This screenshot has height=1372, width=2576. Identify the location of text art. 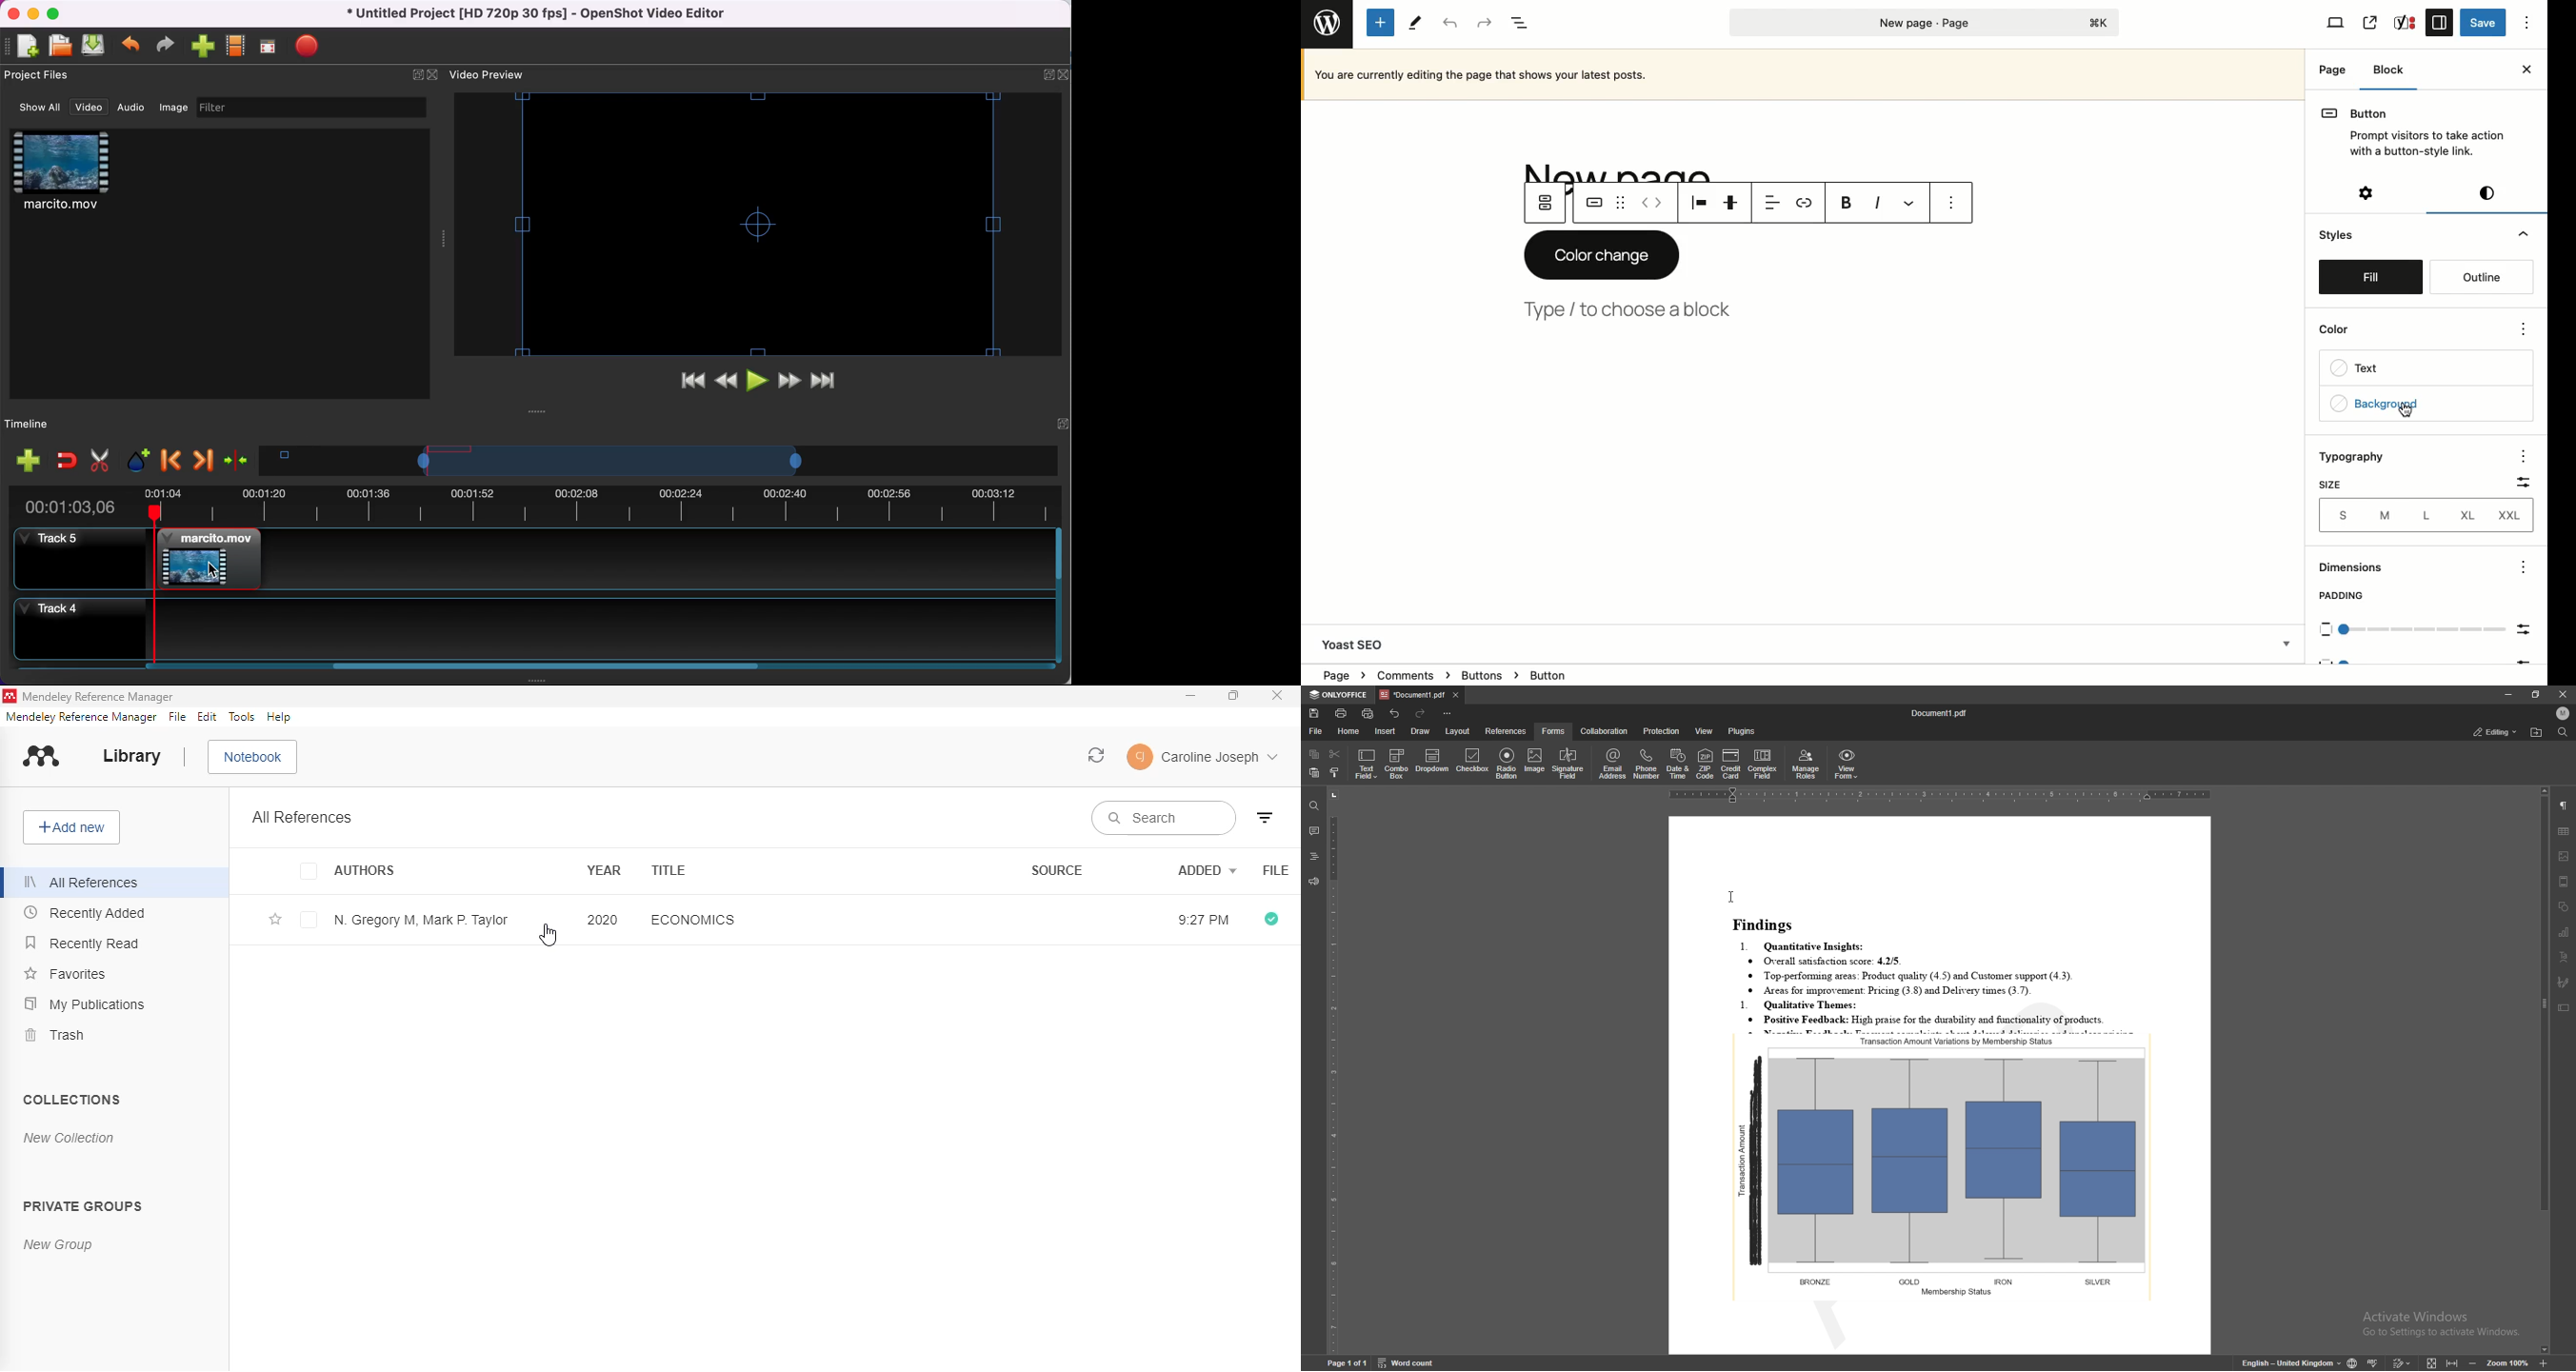
(2564, 957).